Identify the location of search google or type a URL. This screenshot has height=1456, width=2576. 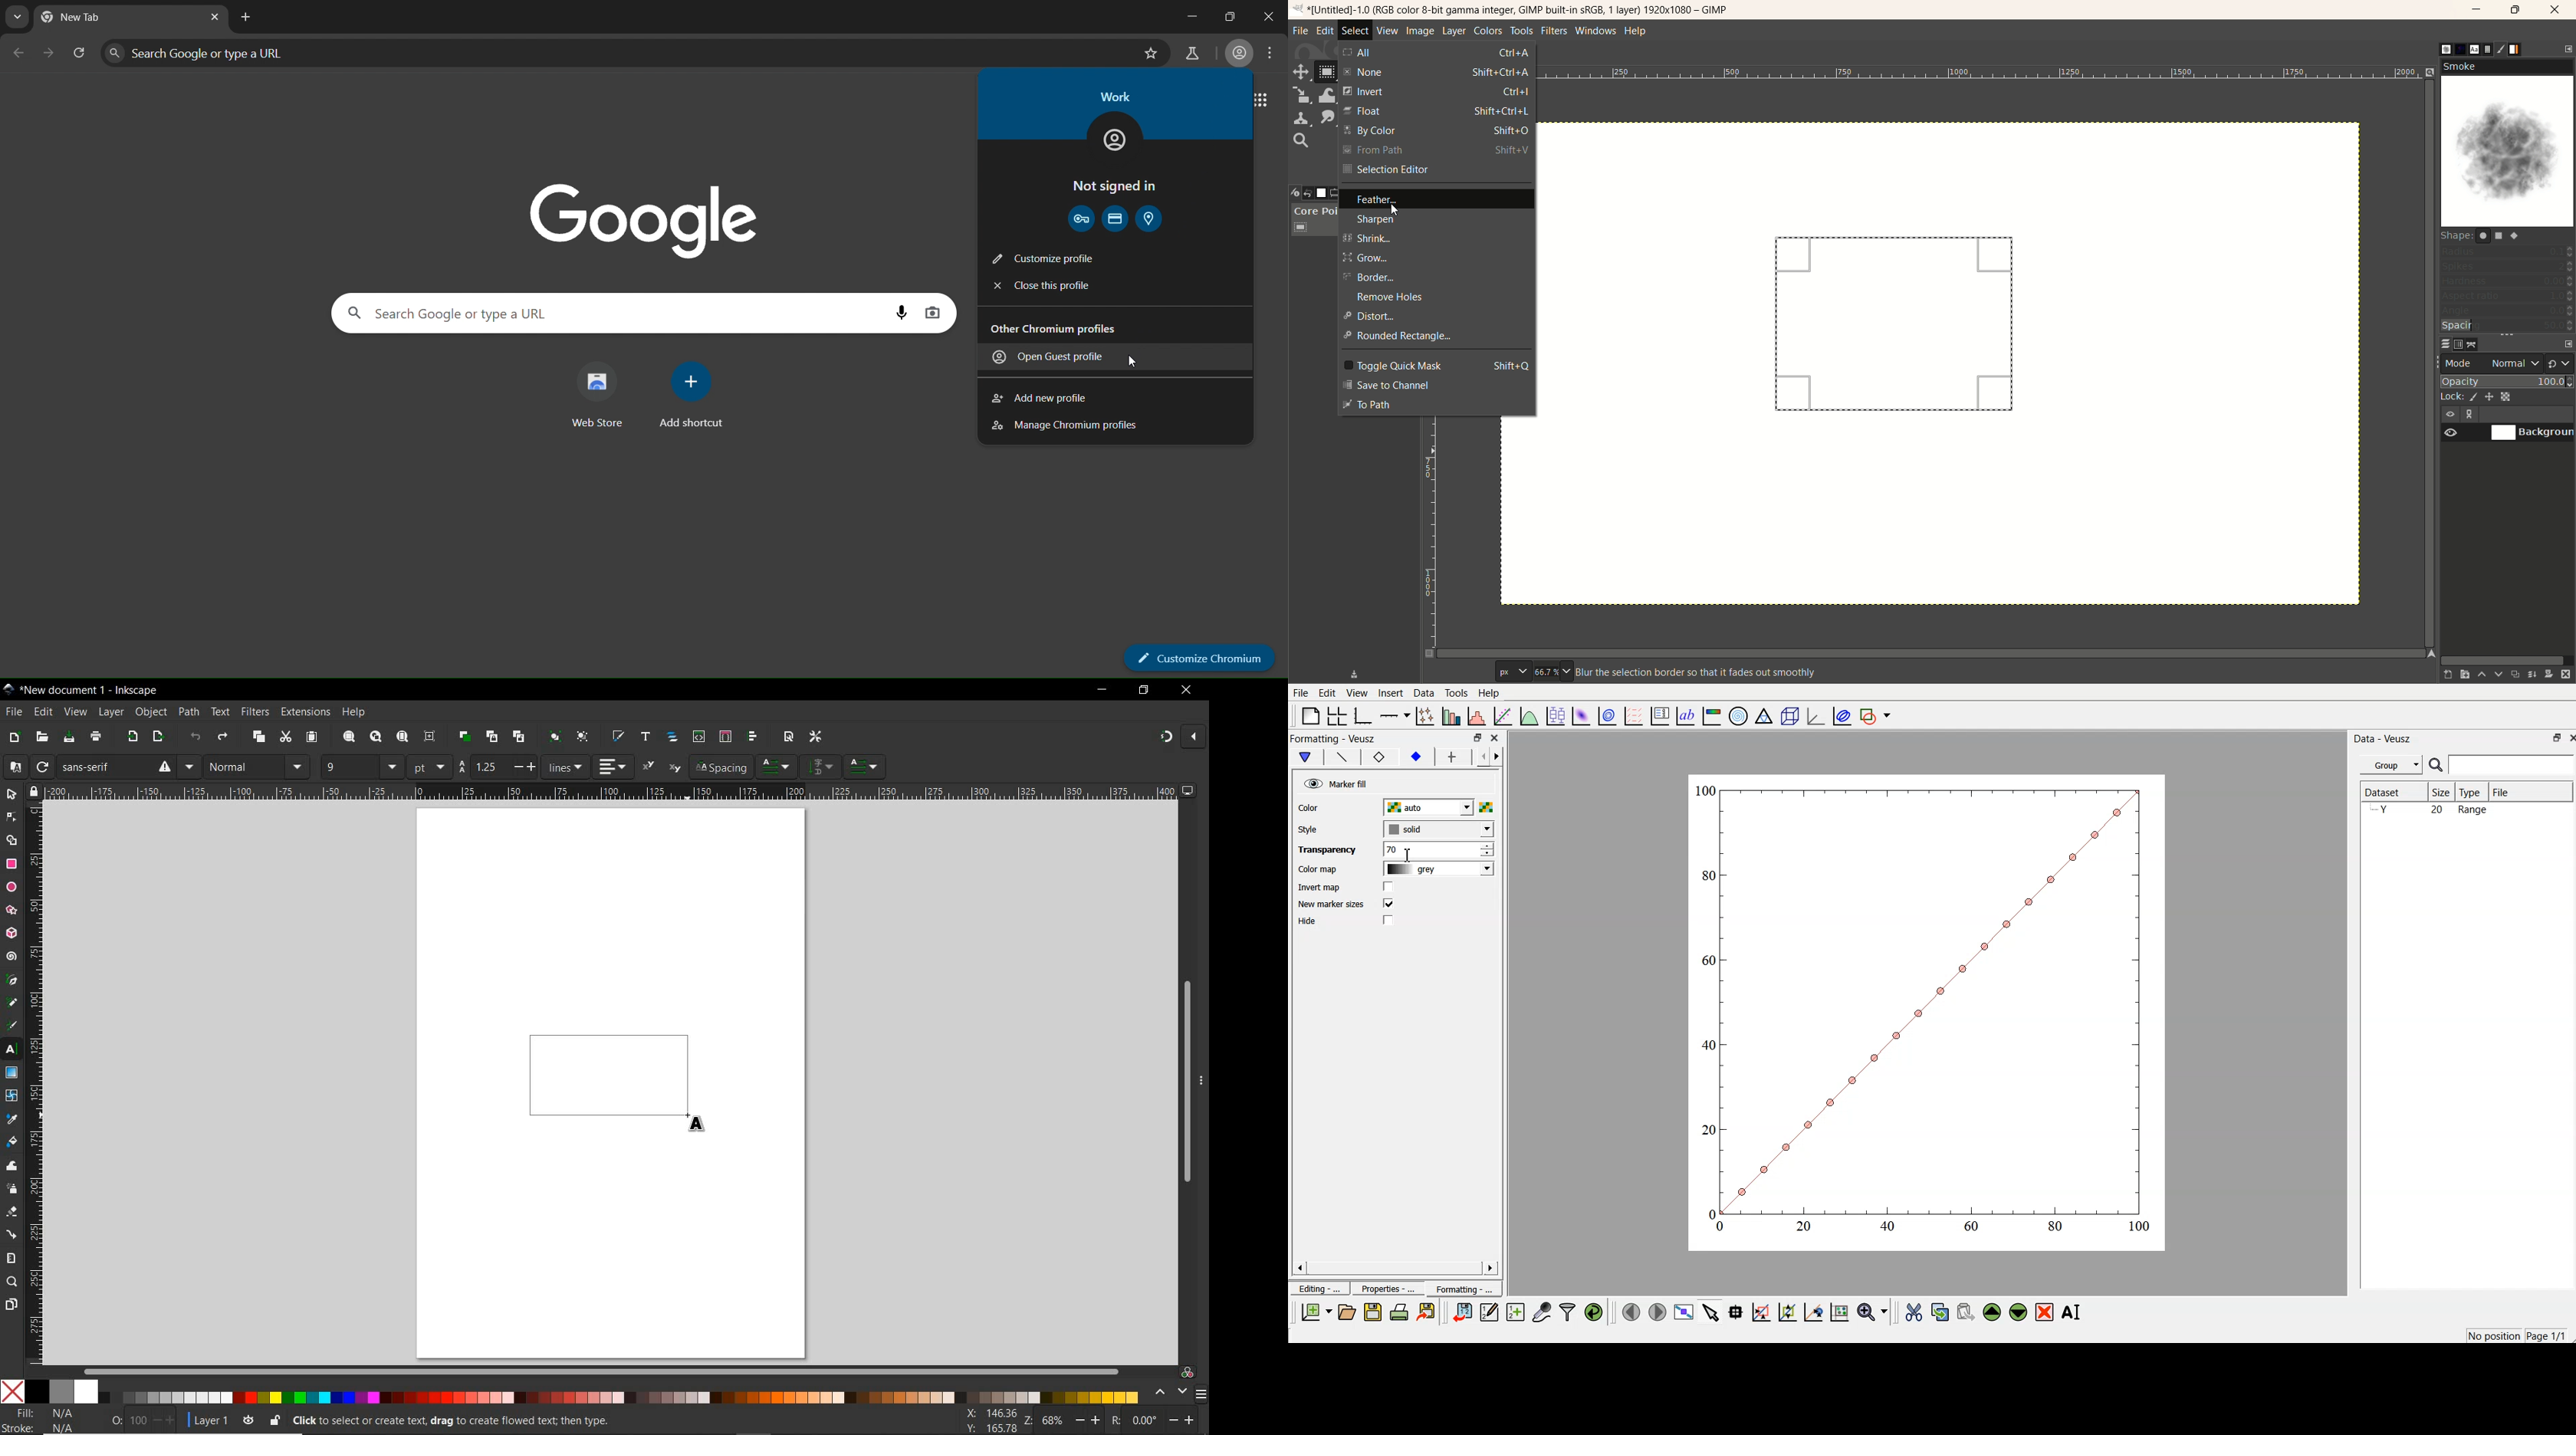
(616, 54).